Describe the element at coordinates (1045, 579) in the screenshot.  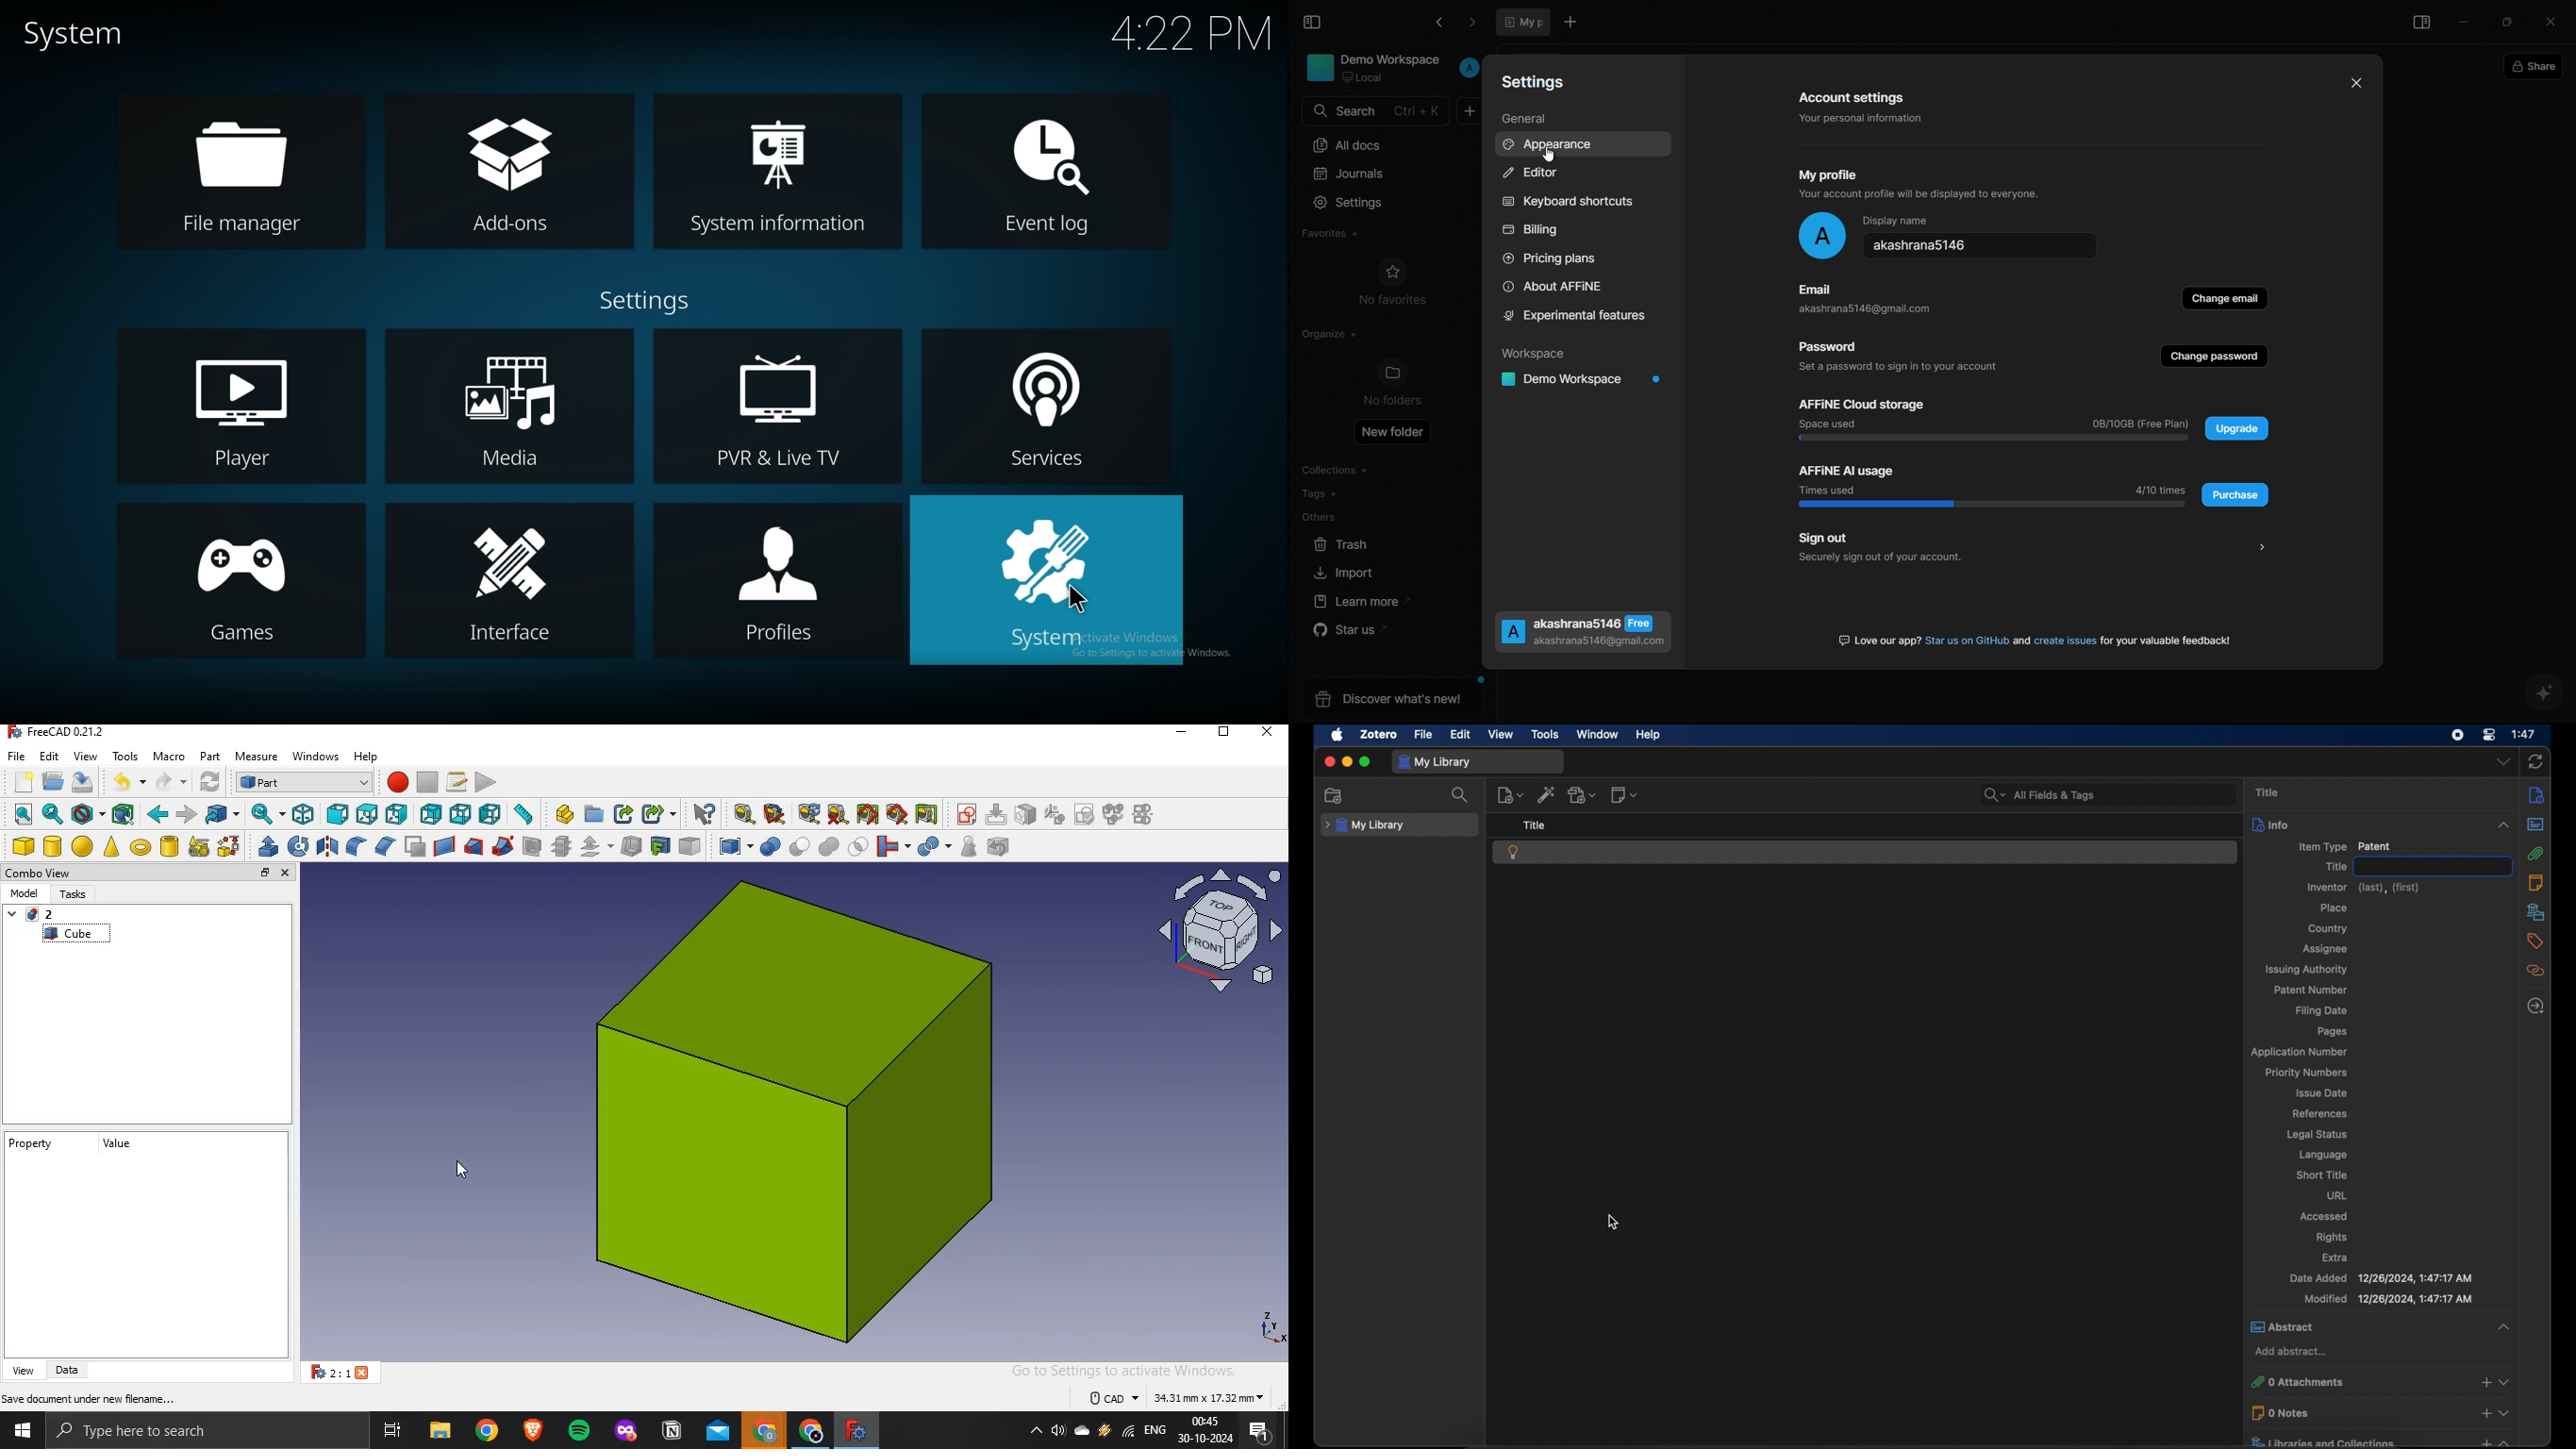
I see `system` at that location.